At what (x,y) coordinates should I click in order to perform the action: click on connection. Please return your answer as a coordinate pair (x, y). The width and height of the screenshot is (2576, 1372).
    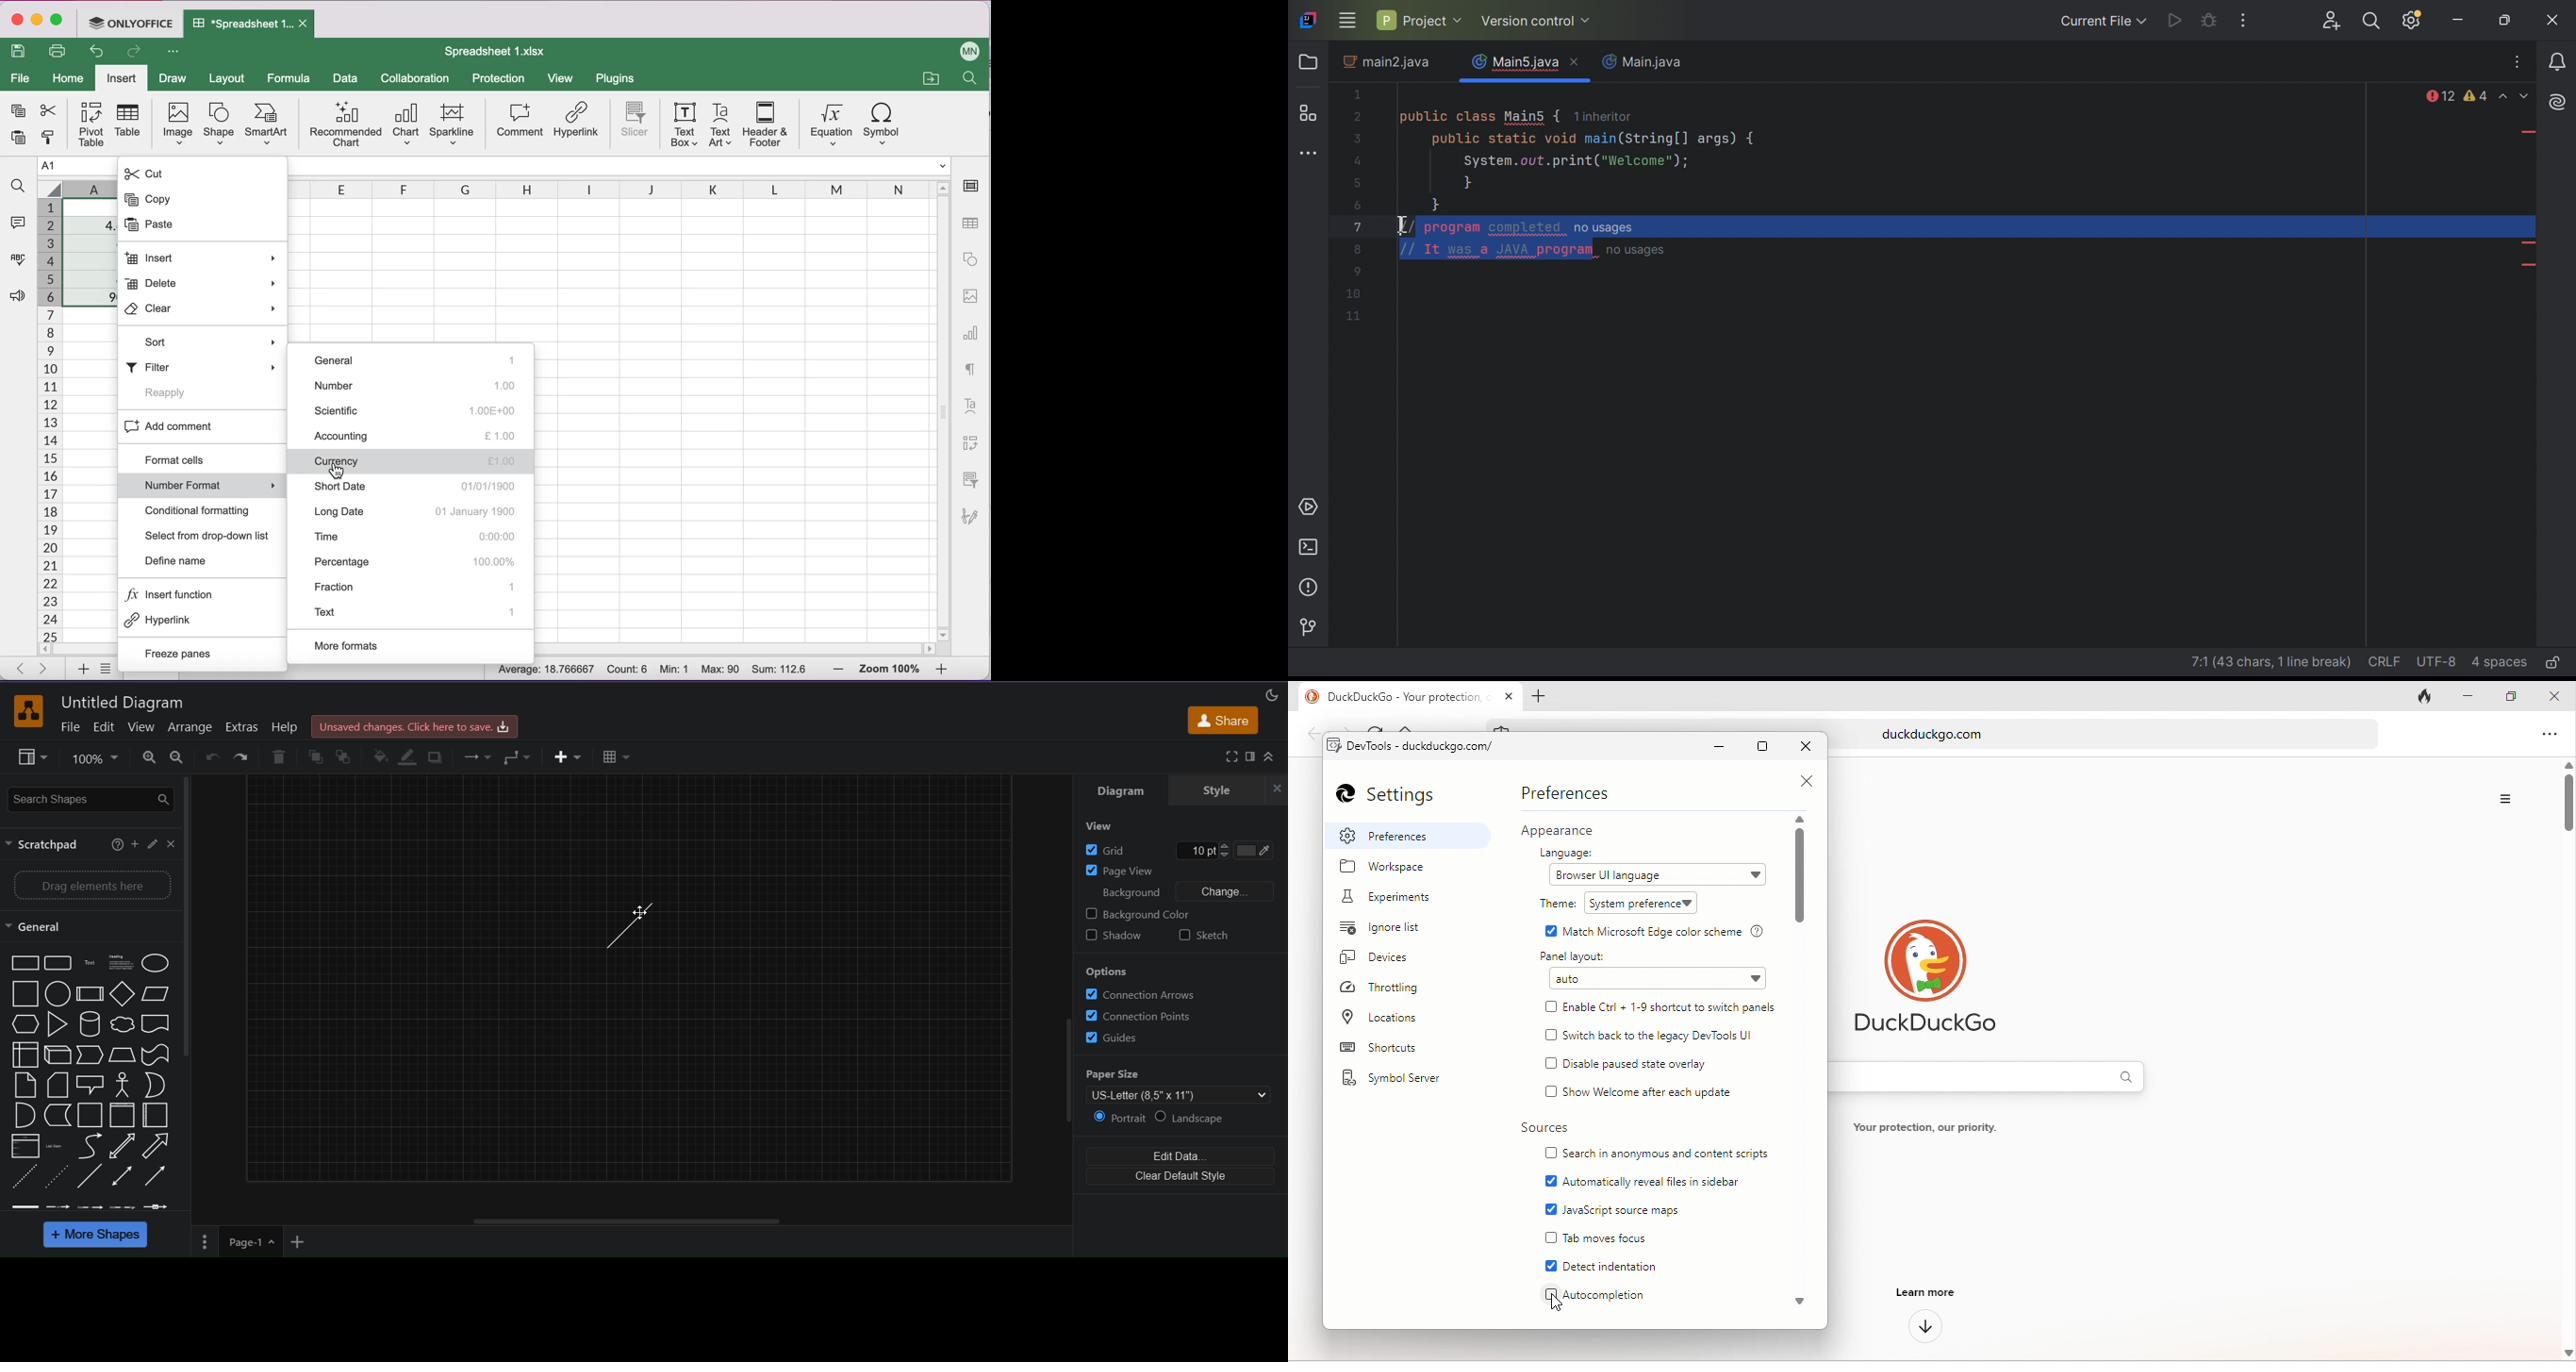
    Looking at the image, I should click on (476, 757).